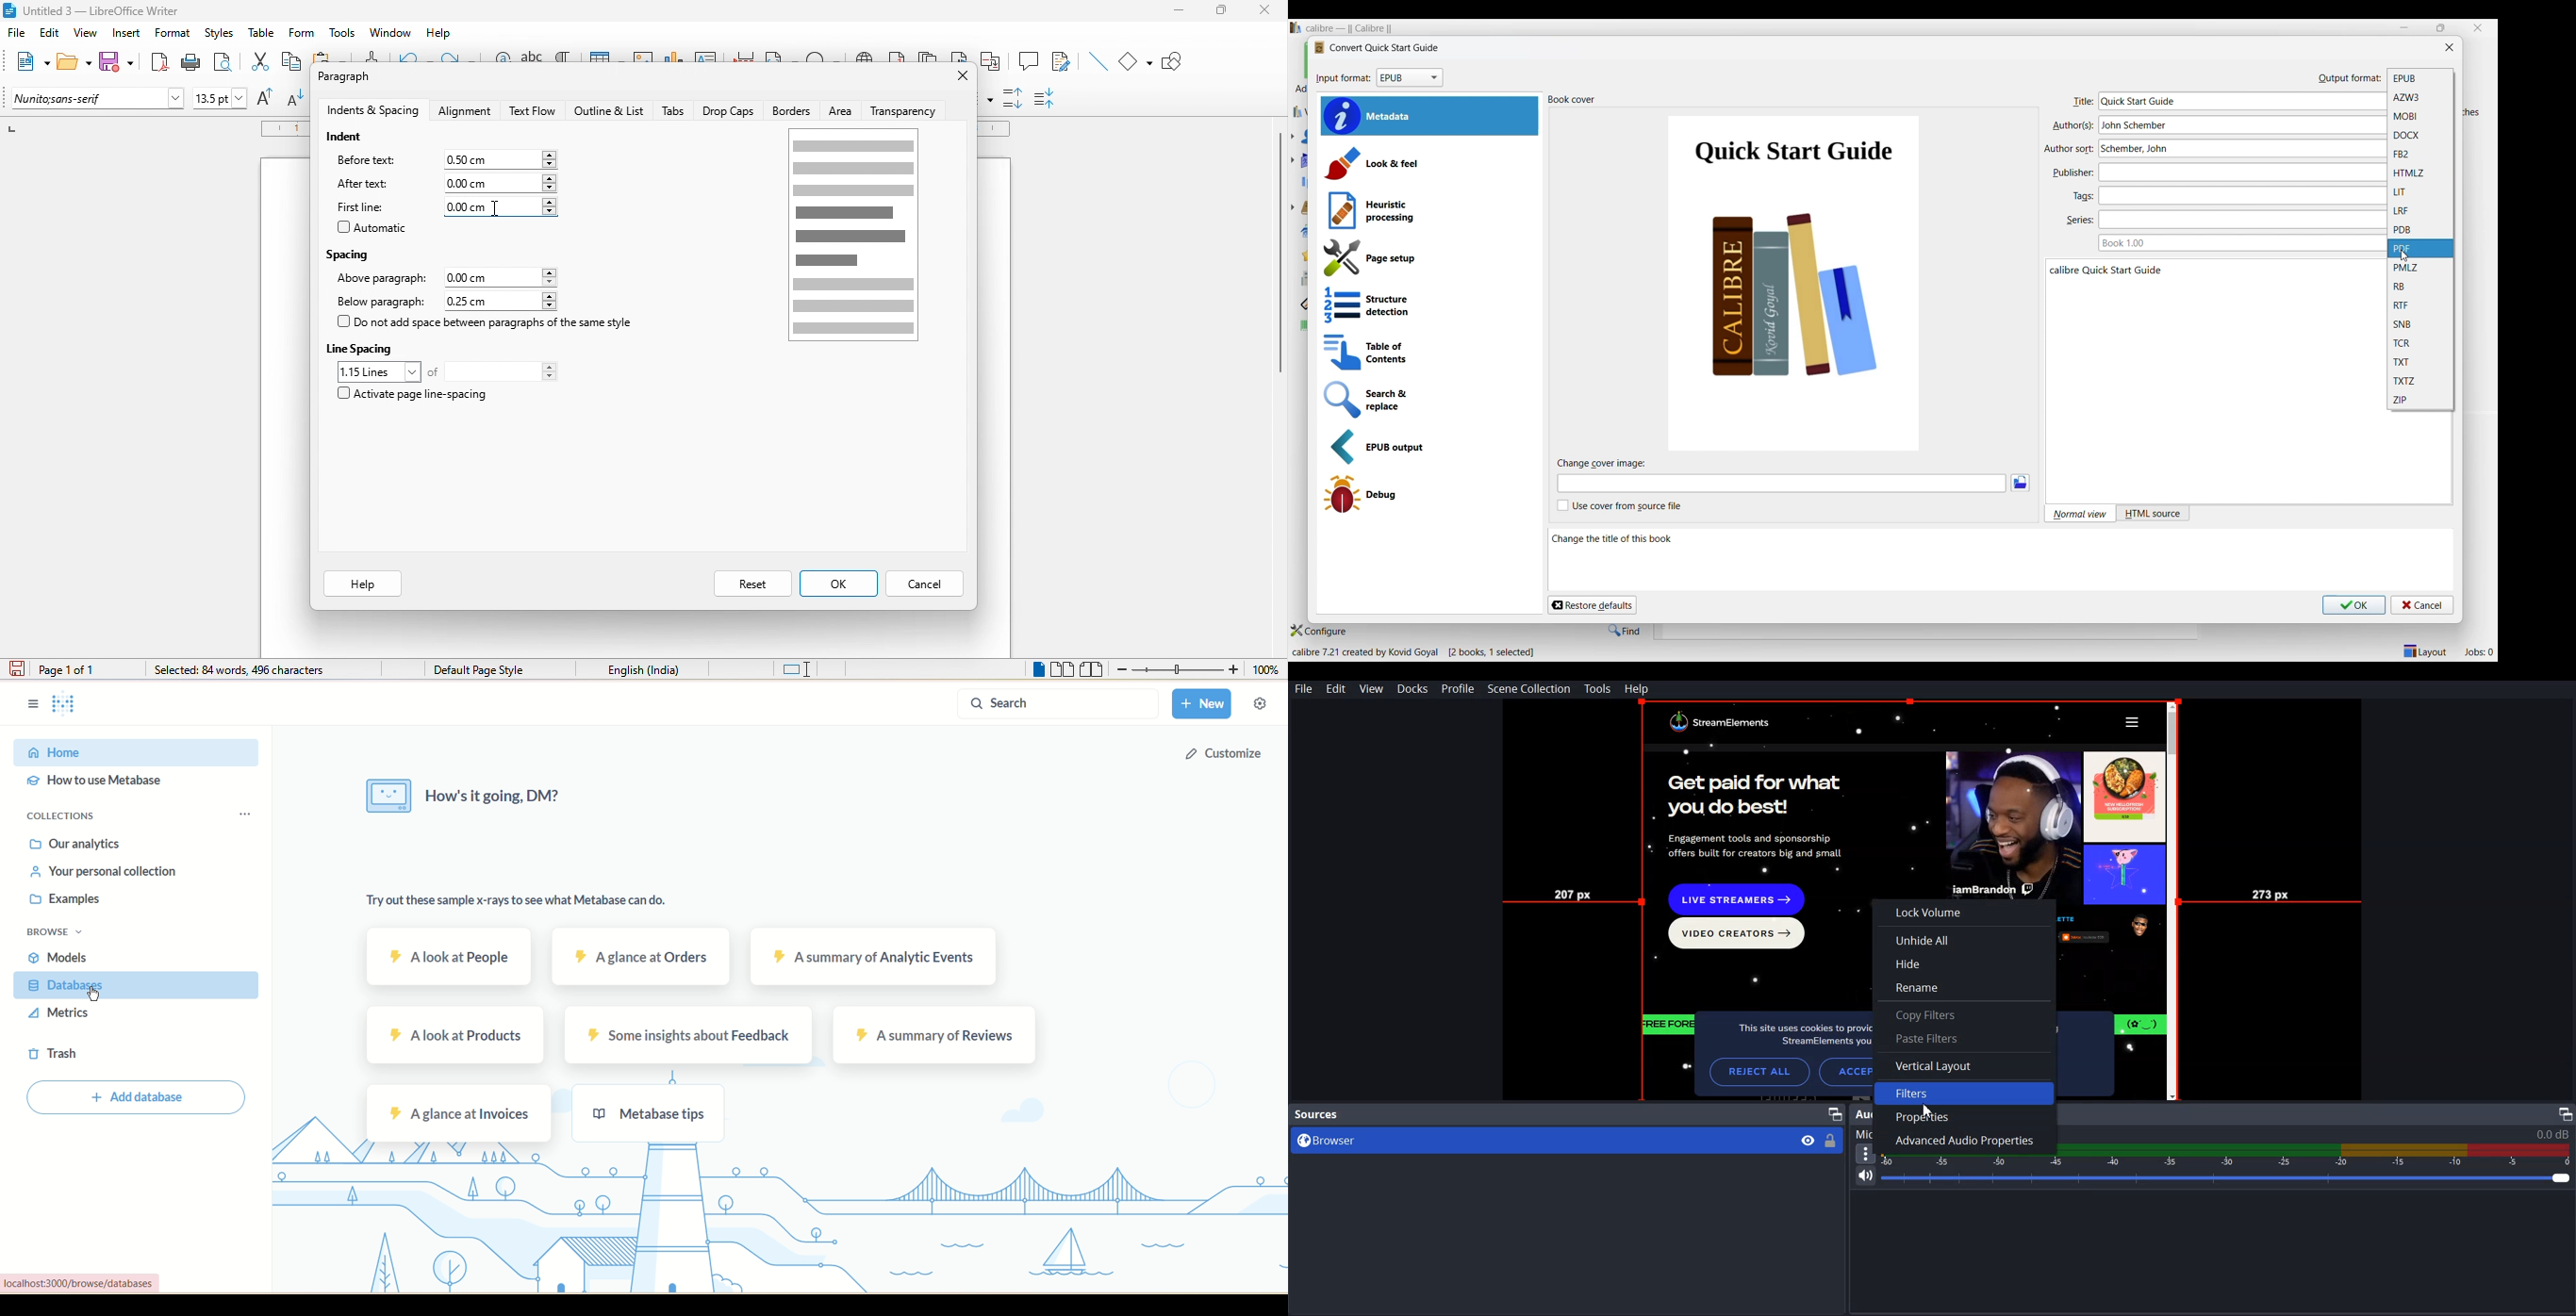 The image size is (2576, 1316). I want to click on metabase tips, so click(647, 1112).